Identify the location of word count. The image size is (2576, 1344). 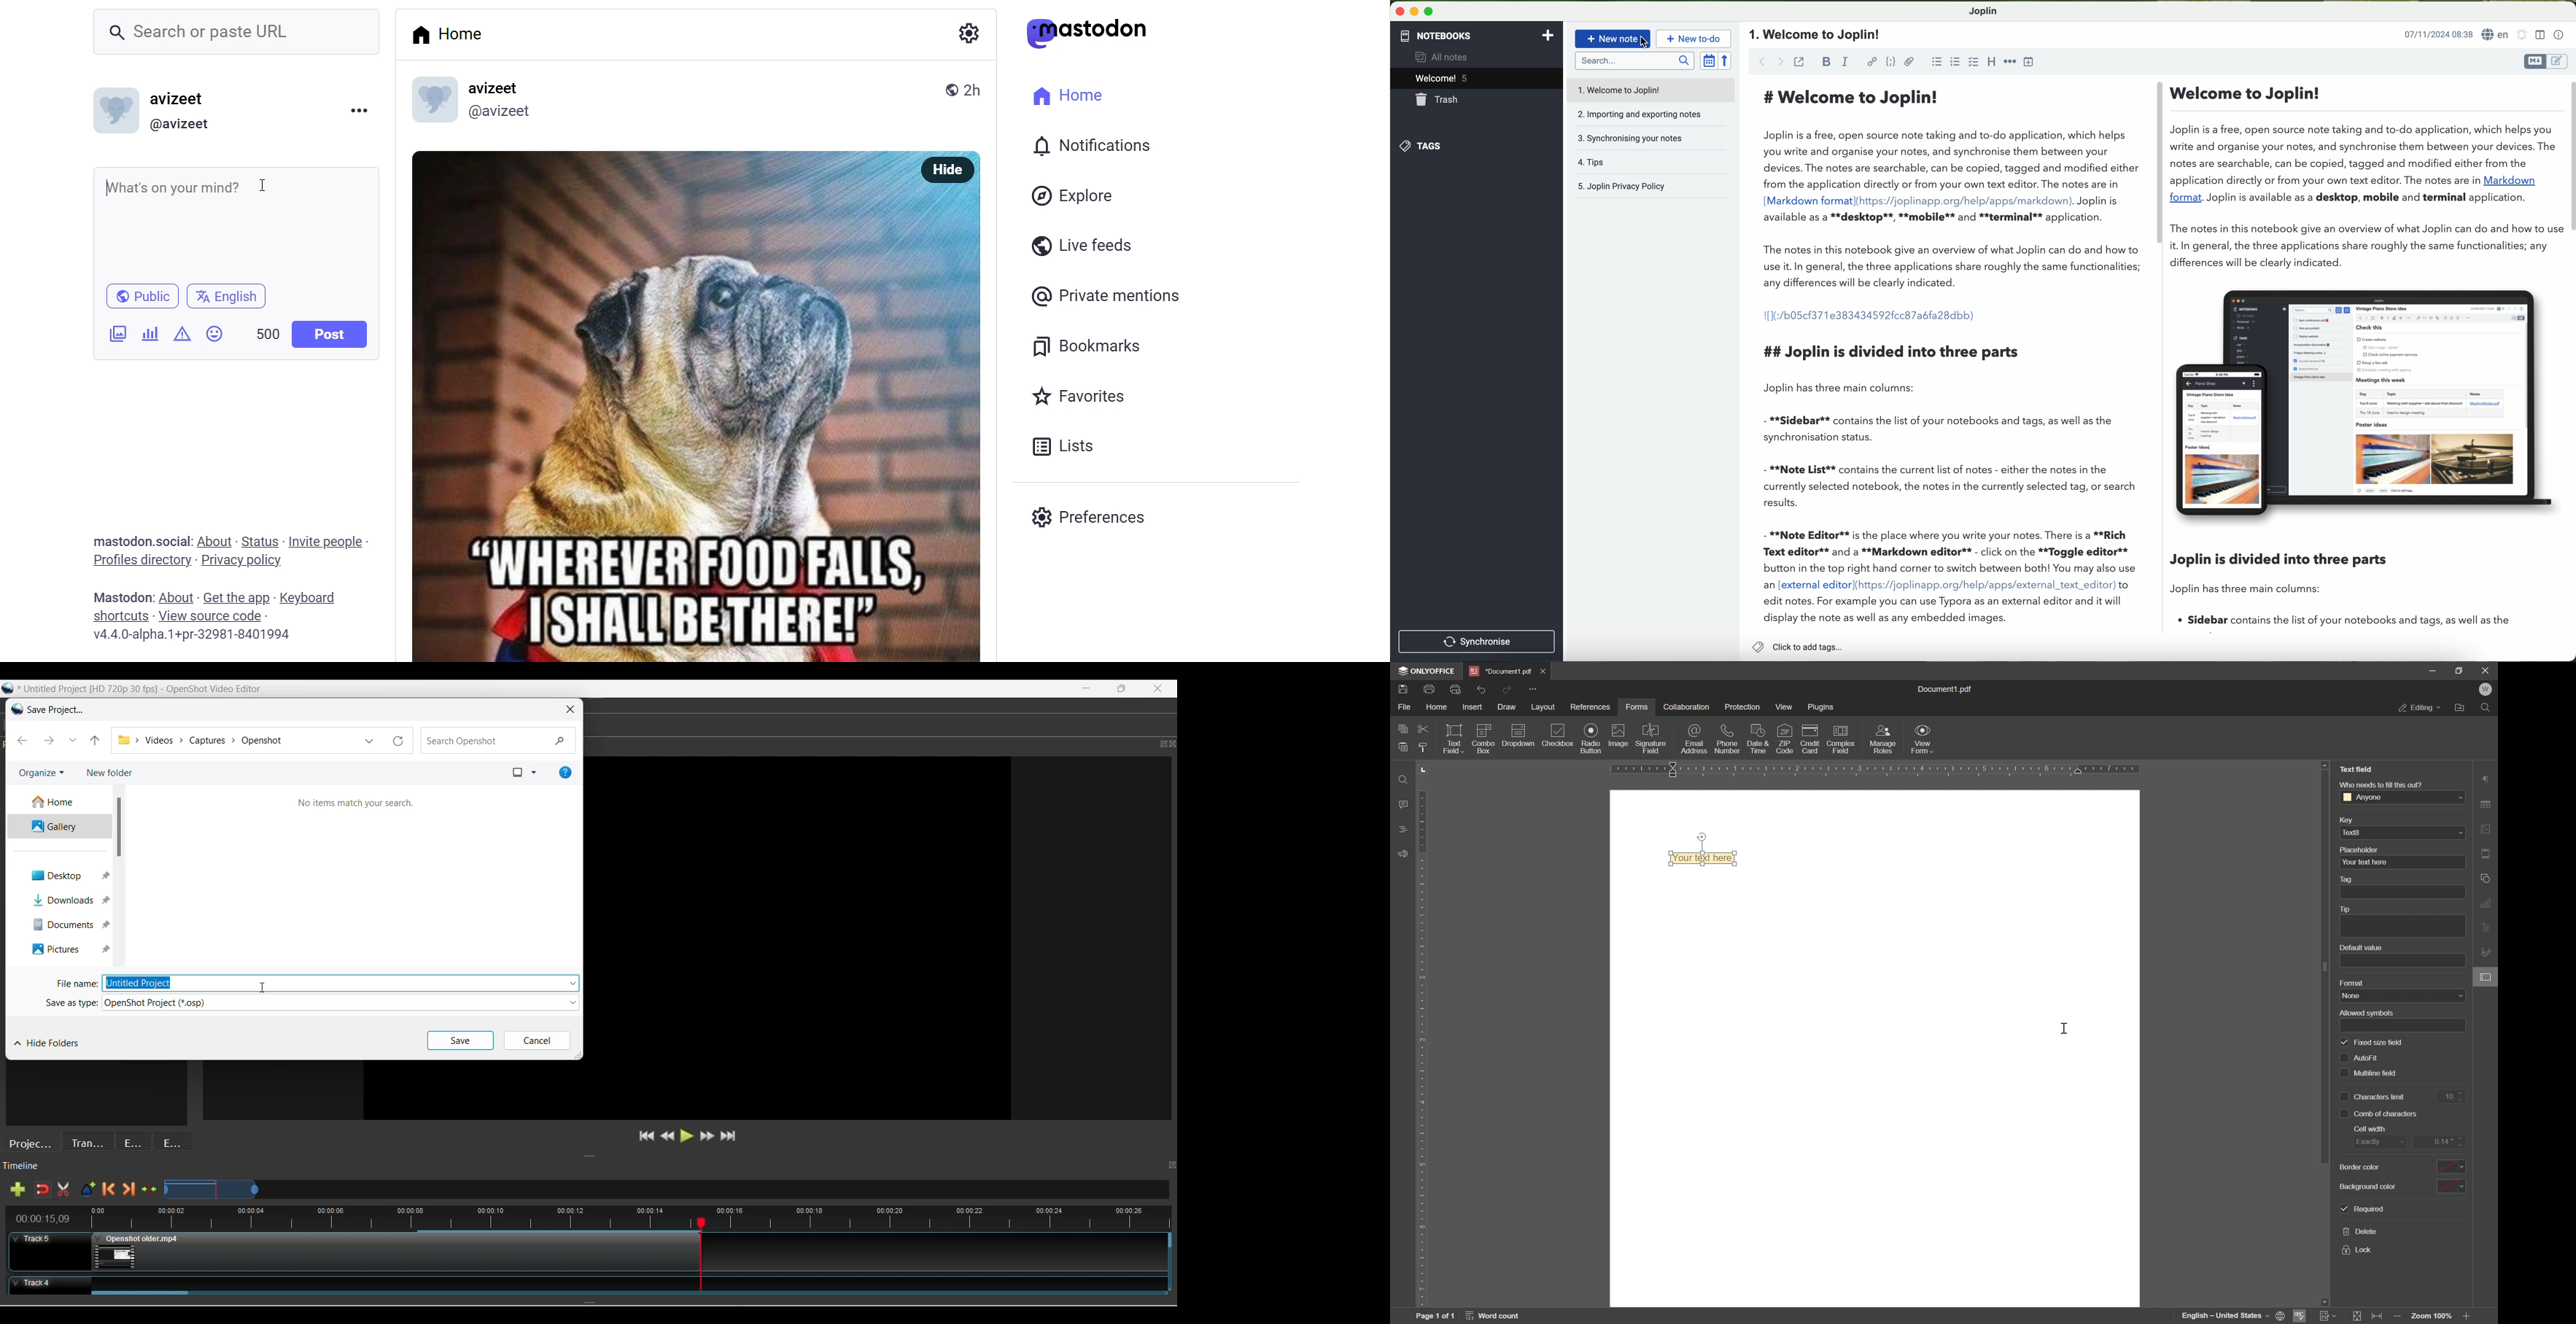
(1492, 1318).